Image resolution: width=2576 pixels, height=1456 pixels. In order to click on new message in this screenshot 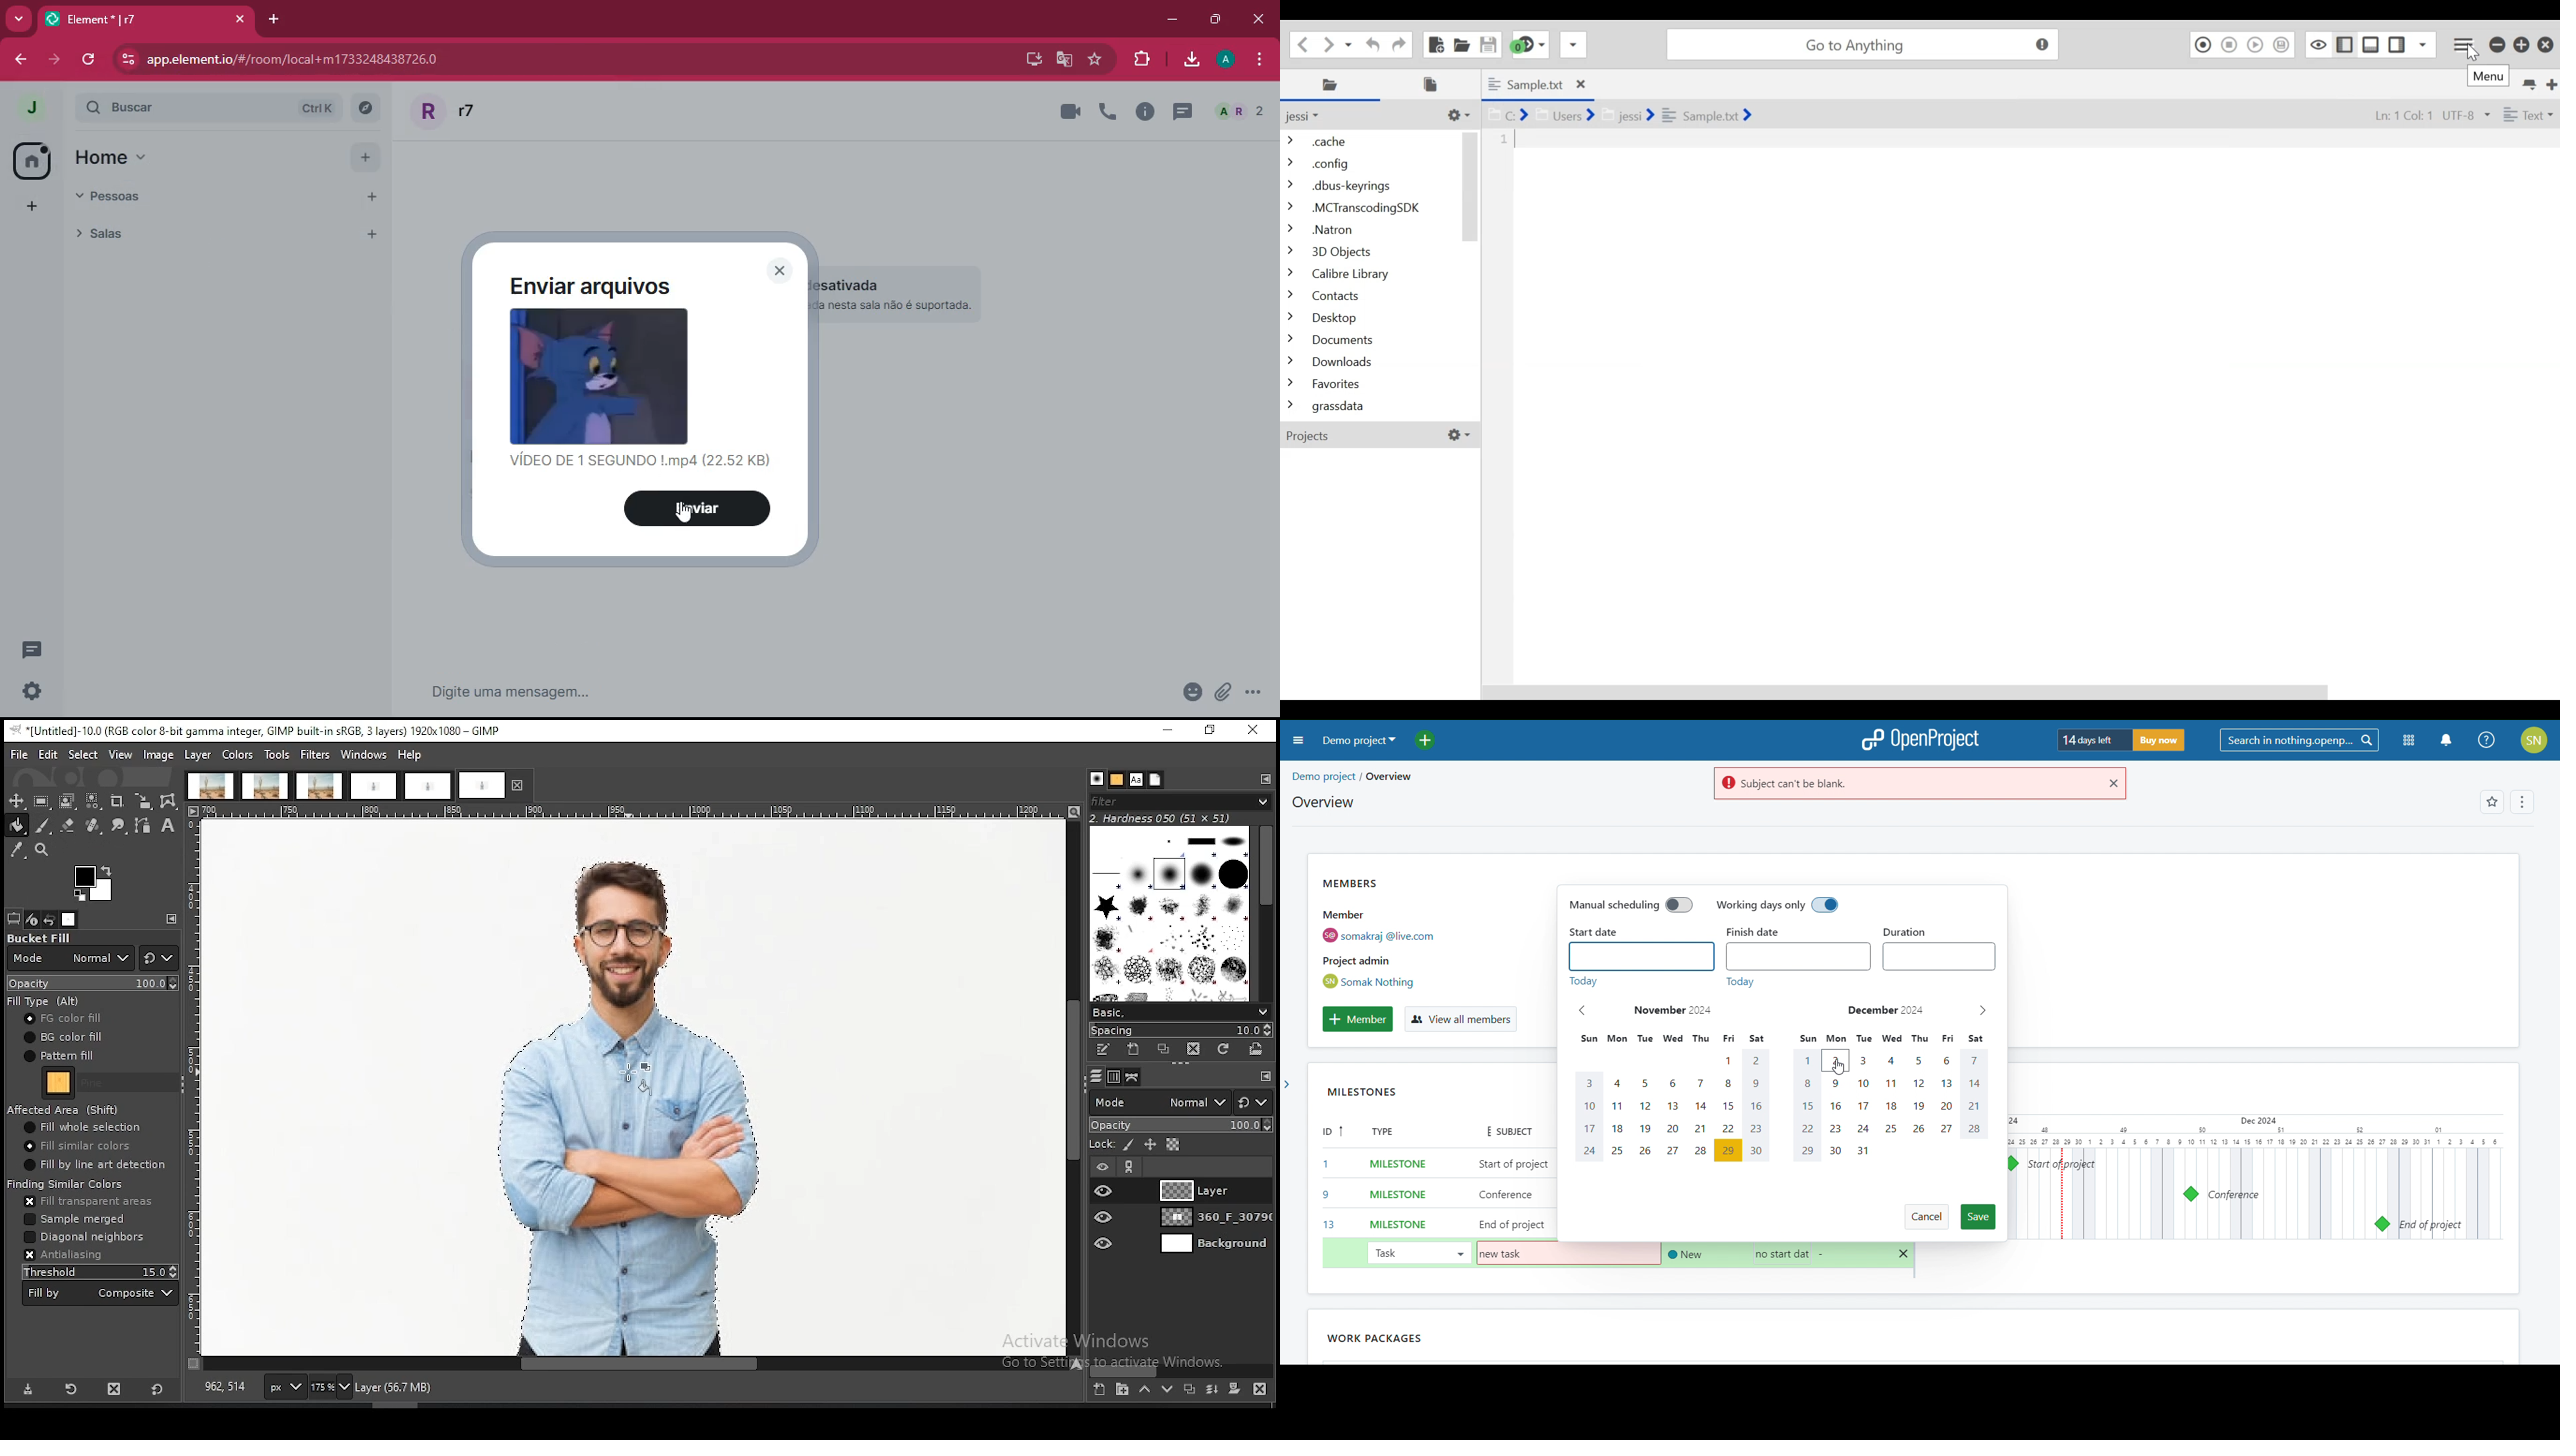, I will do `click(1179, 112)`.